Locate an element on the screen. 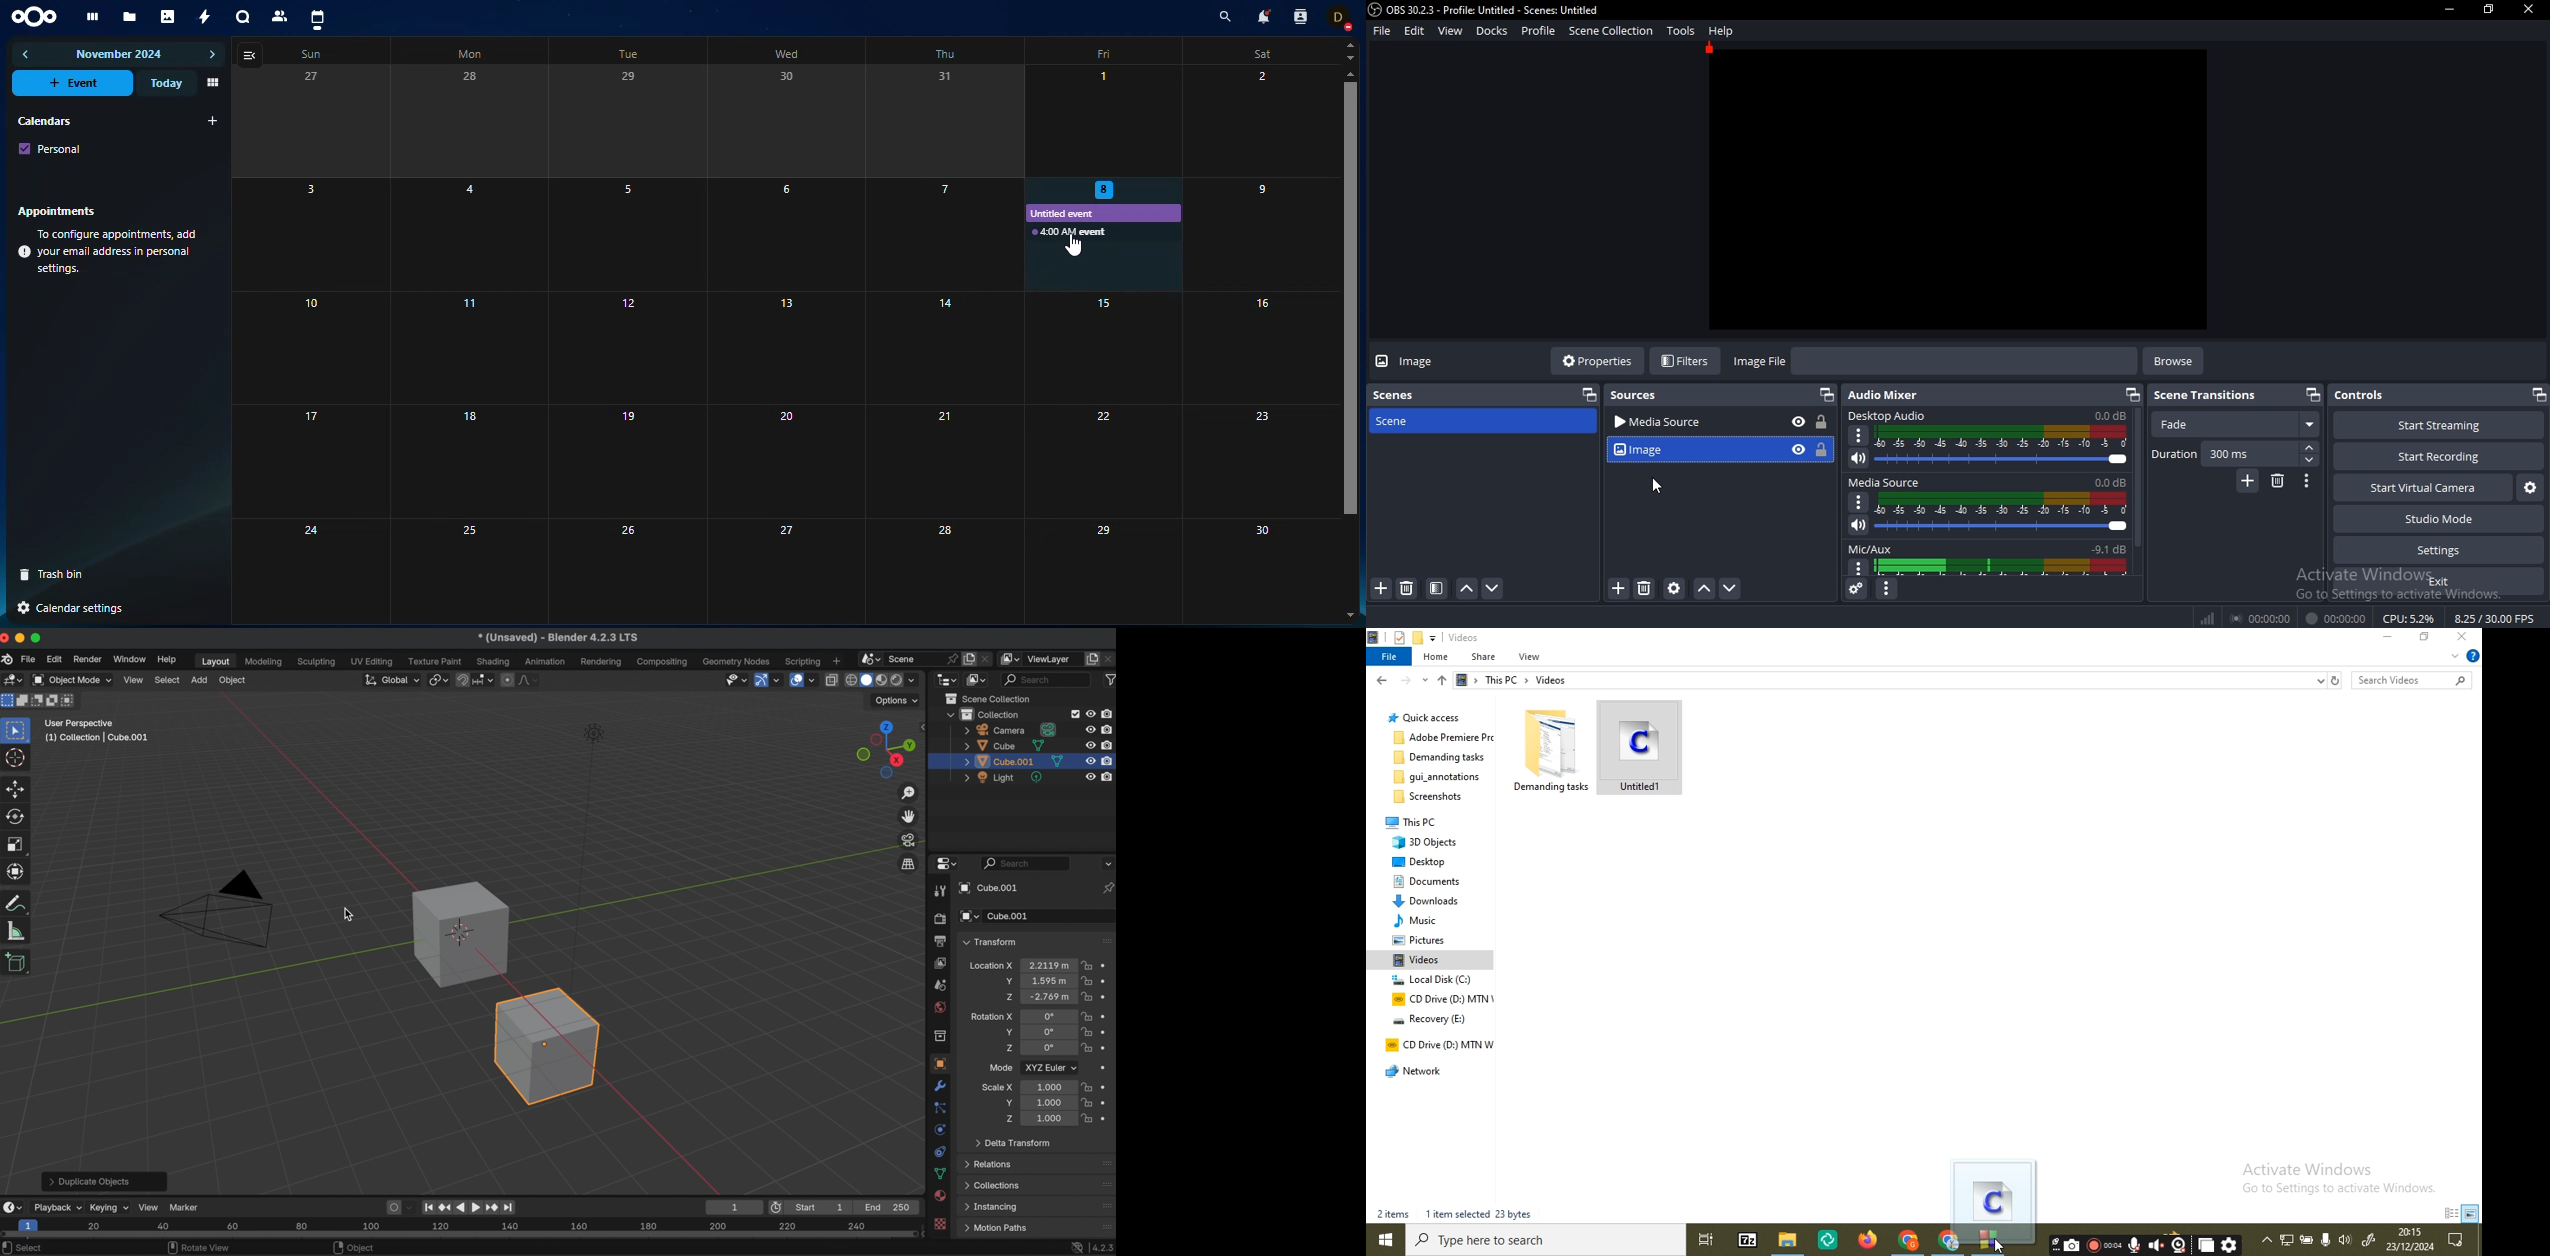 Image resolution: width=2576 pixels, height=1260 pixels. remove sources is located at coordinates (1642, 589).